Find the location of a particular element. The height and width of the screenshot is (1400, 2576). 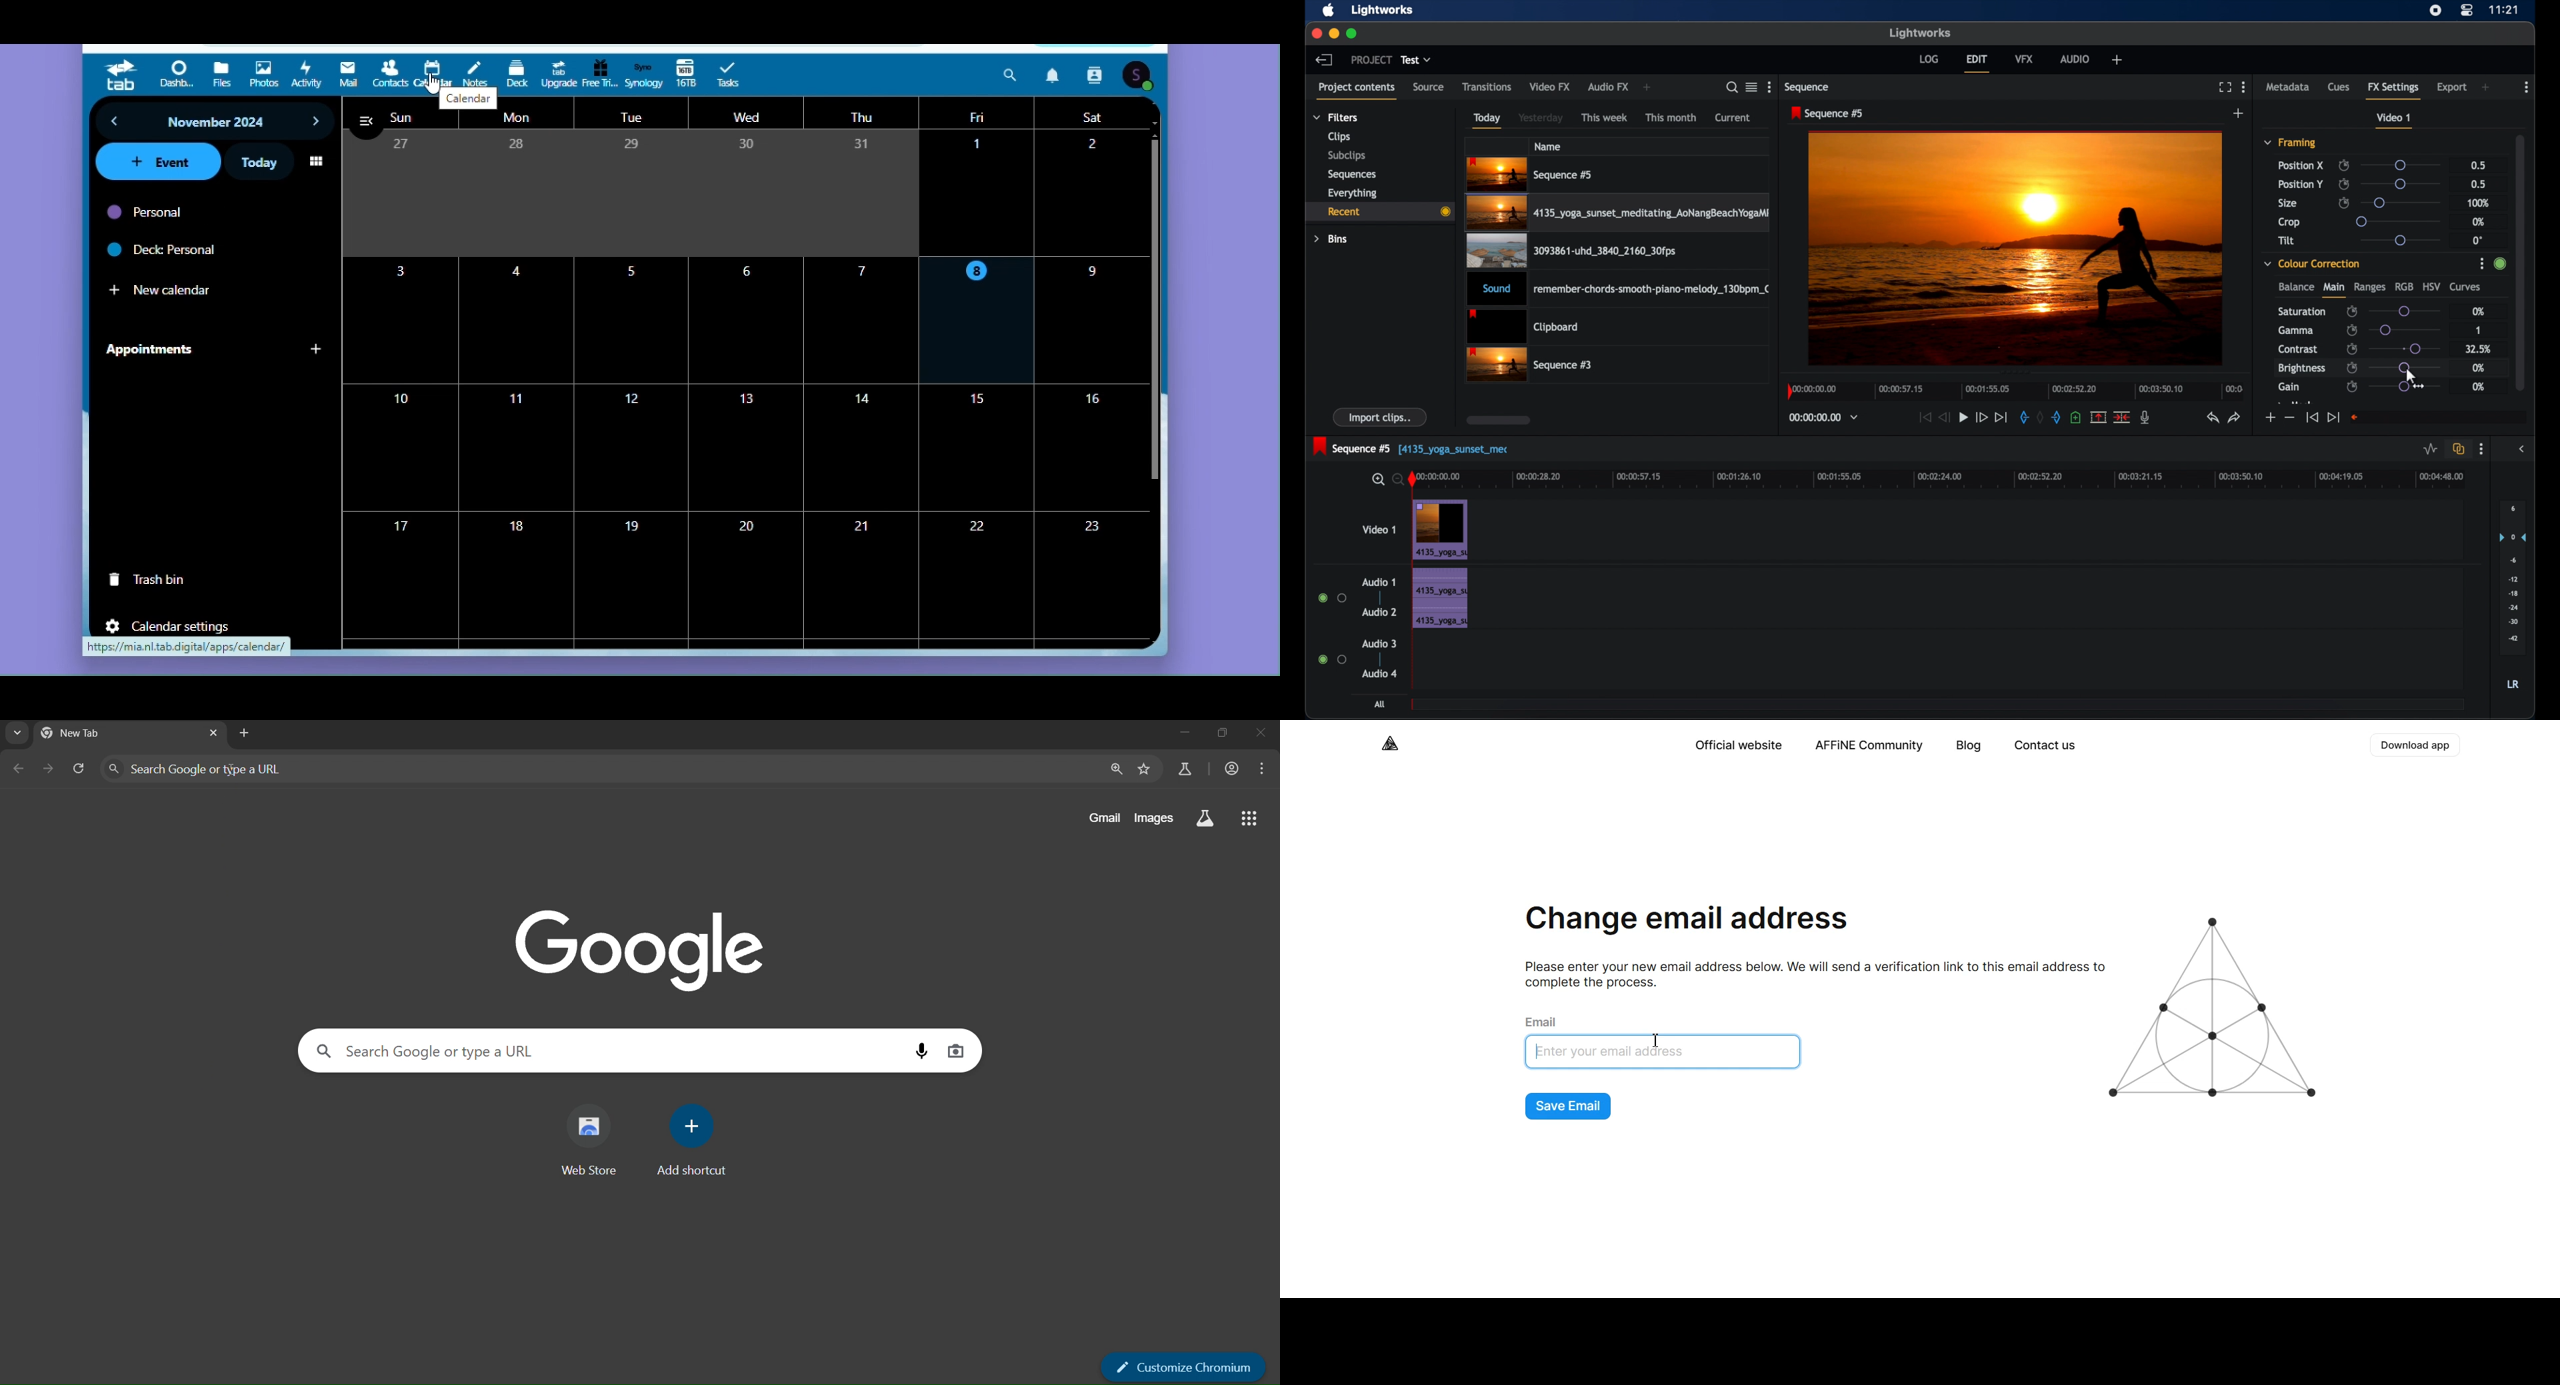

Download app is located at coordinates (2417, 745).